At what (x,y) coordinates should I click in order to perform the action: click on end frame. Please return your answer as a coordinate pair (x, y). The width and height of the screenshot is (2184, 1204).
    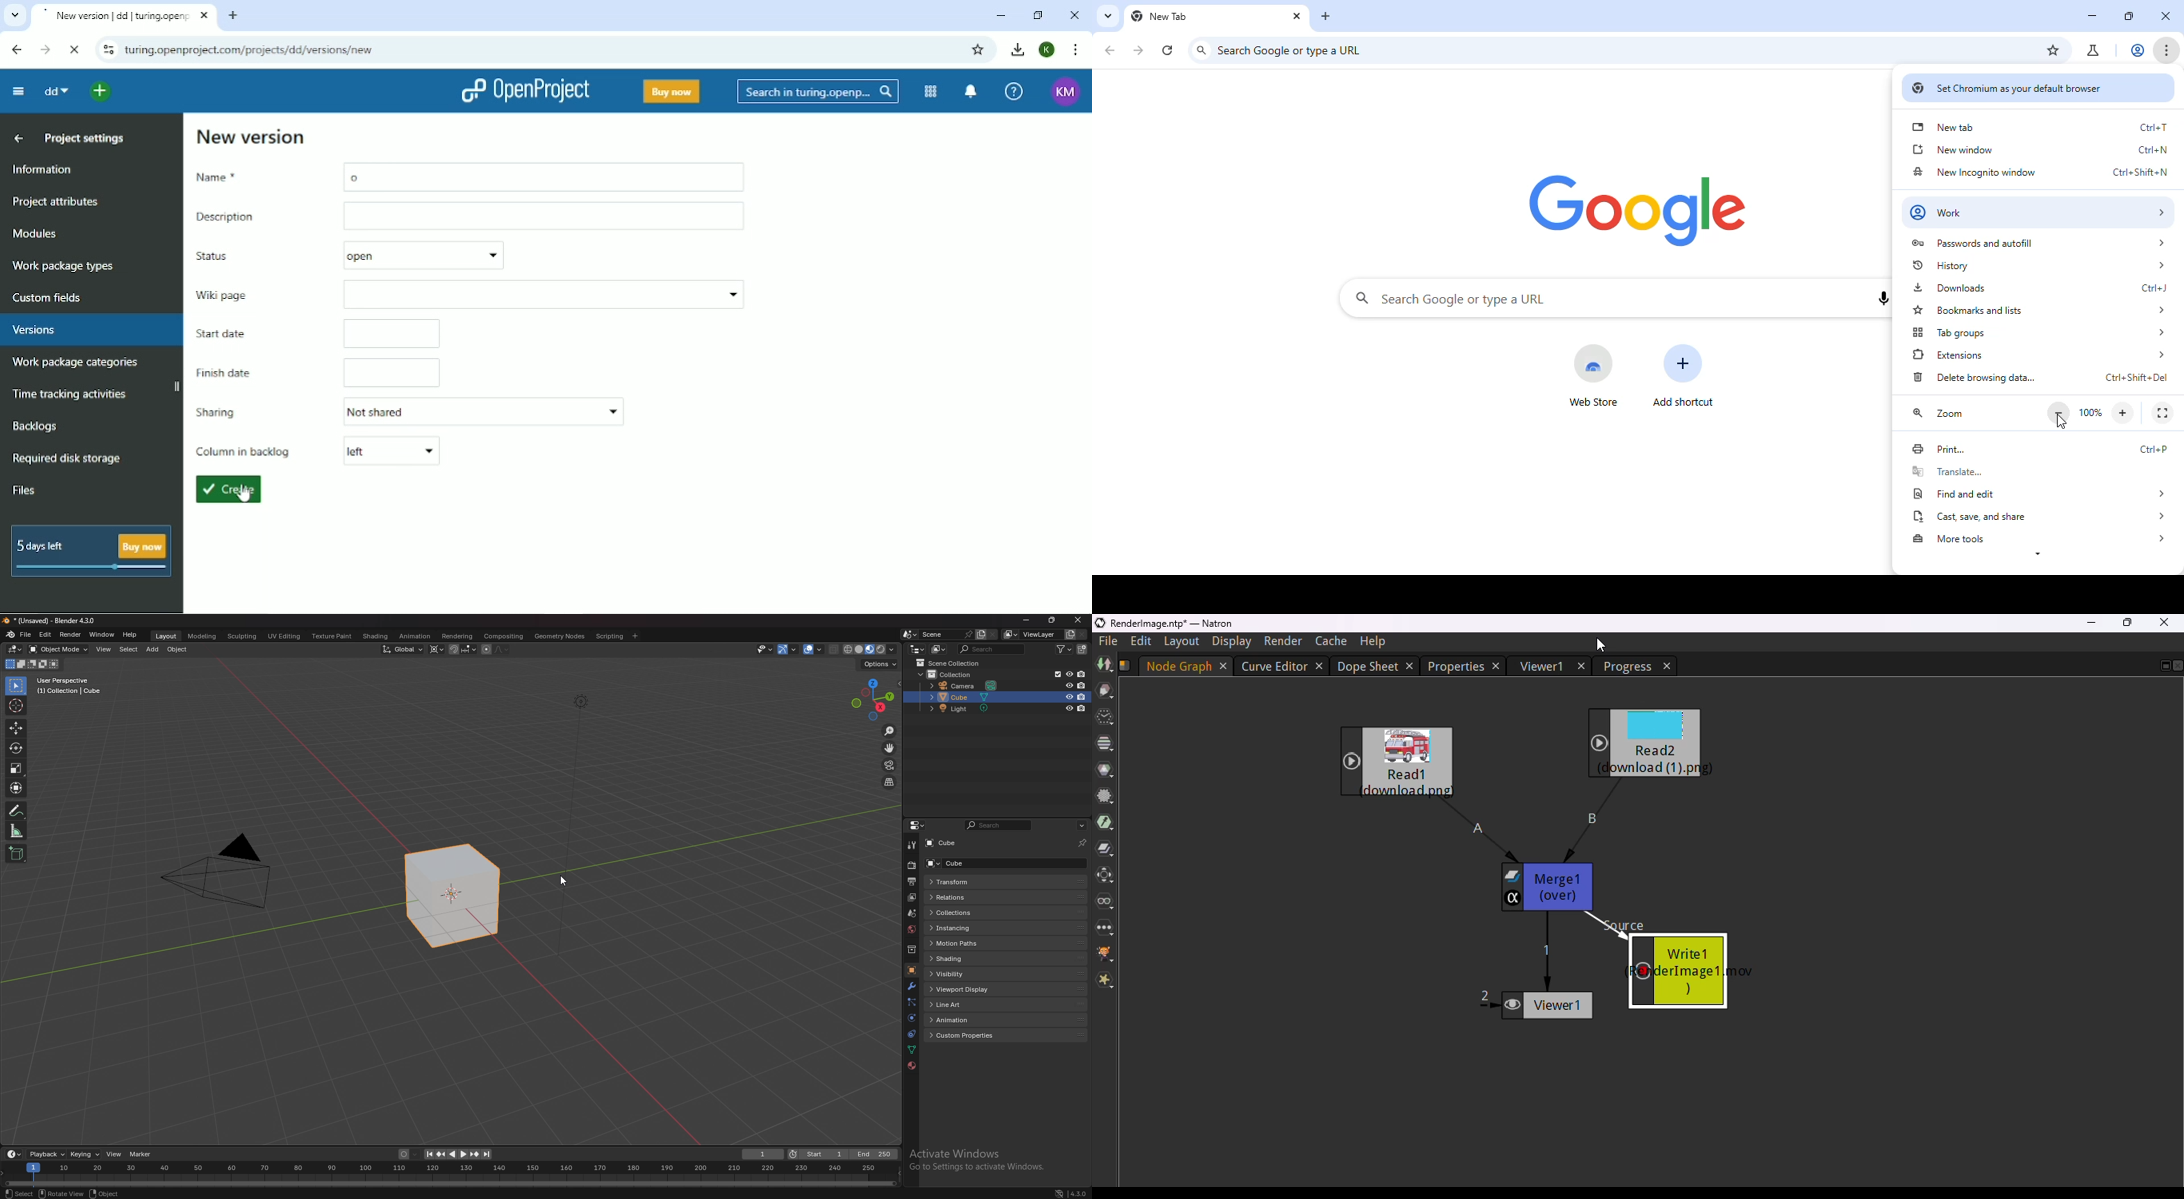
    Looking at the image, I should click on (873, 1155).